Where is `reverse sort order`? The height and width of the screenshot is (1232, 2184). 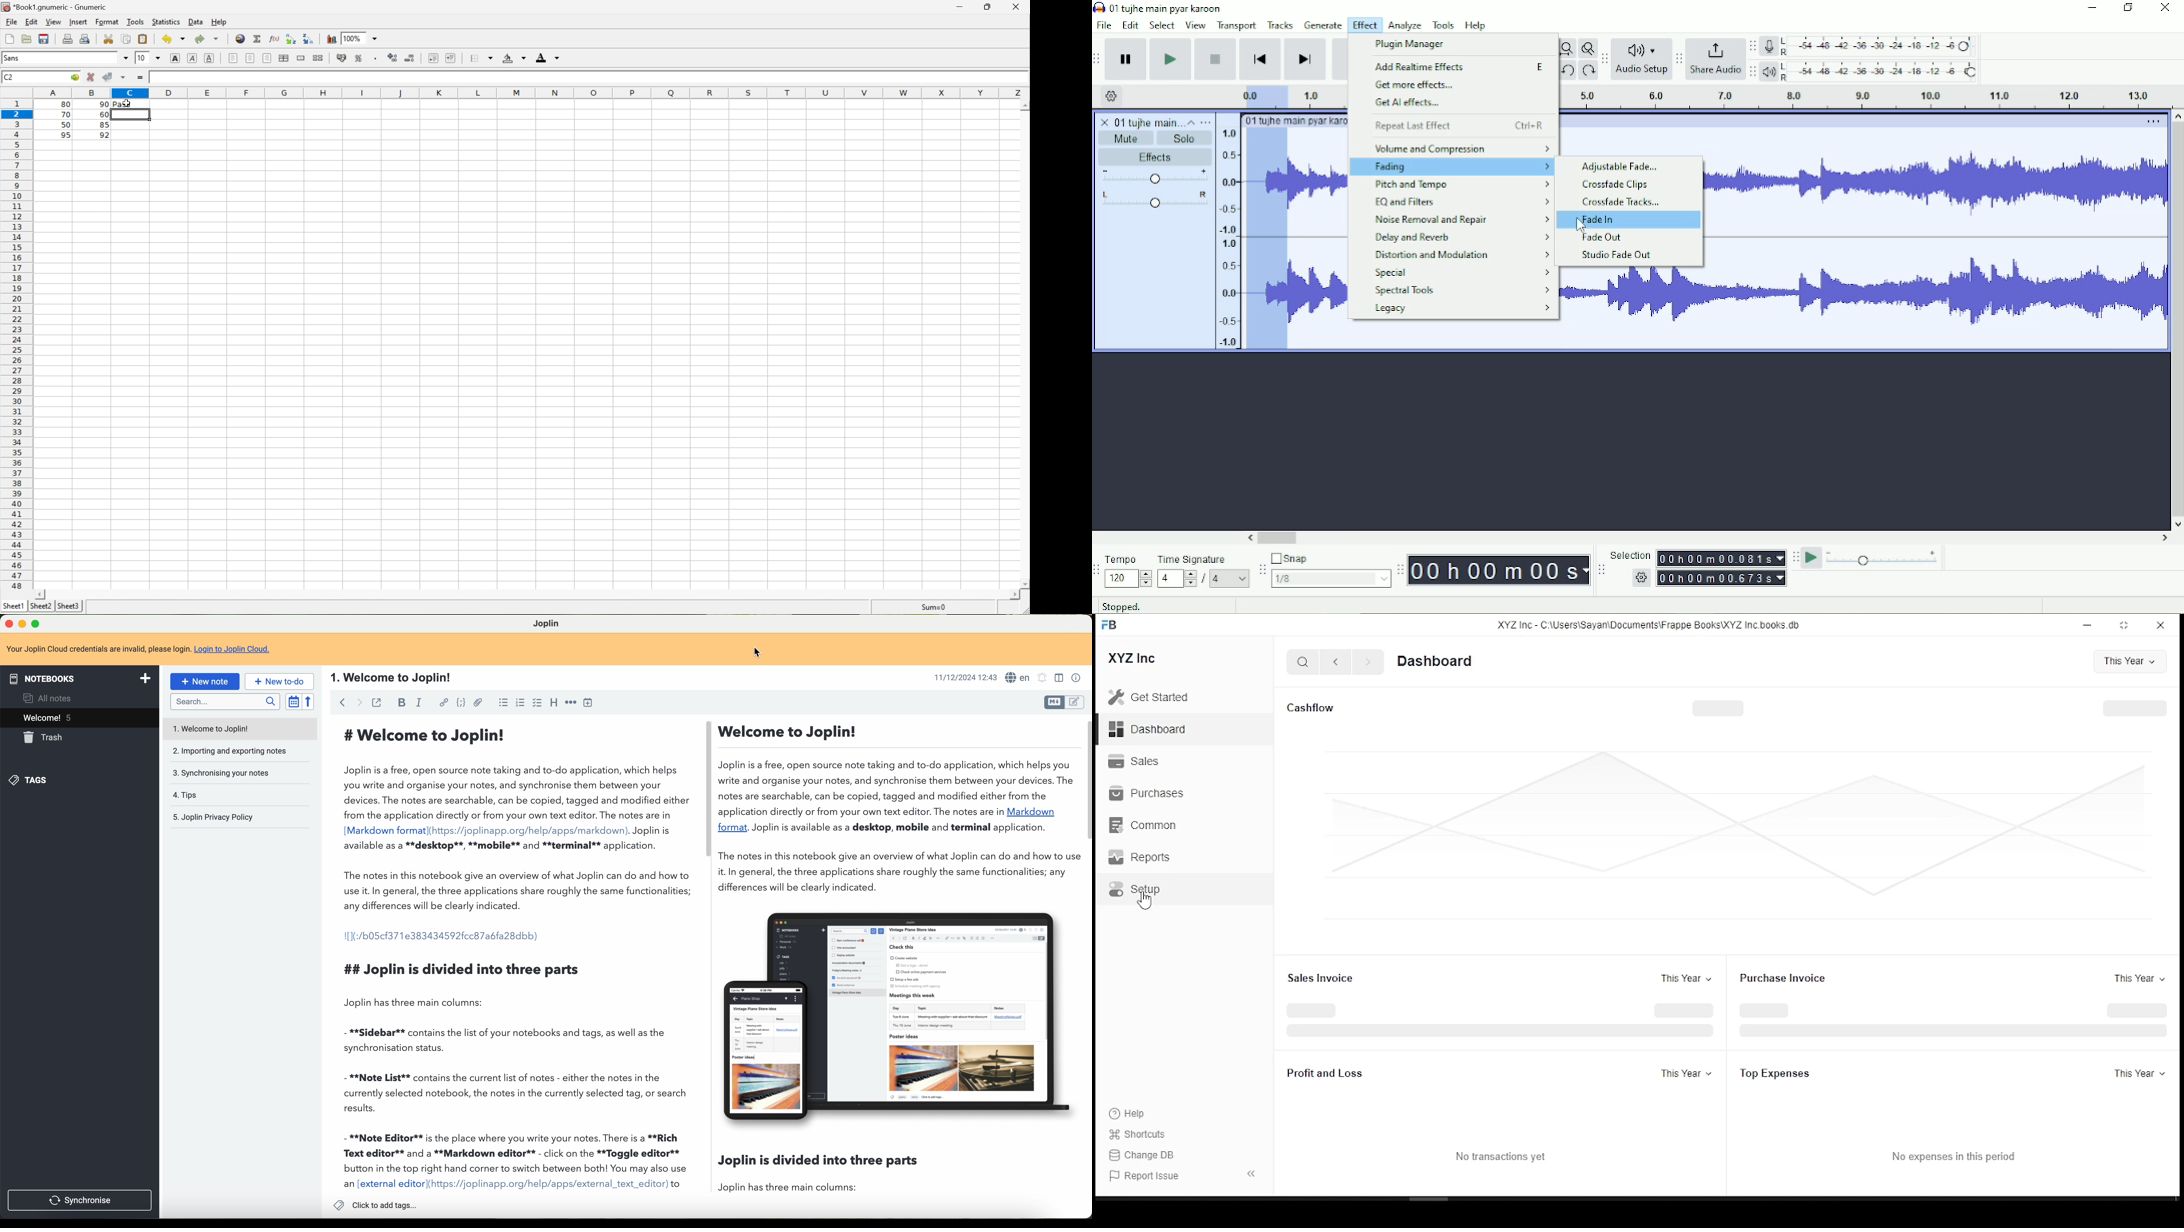 reverse sort order is located at coordinates (309, 702).